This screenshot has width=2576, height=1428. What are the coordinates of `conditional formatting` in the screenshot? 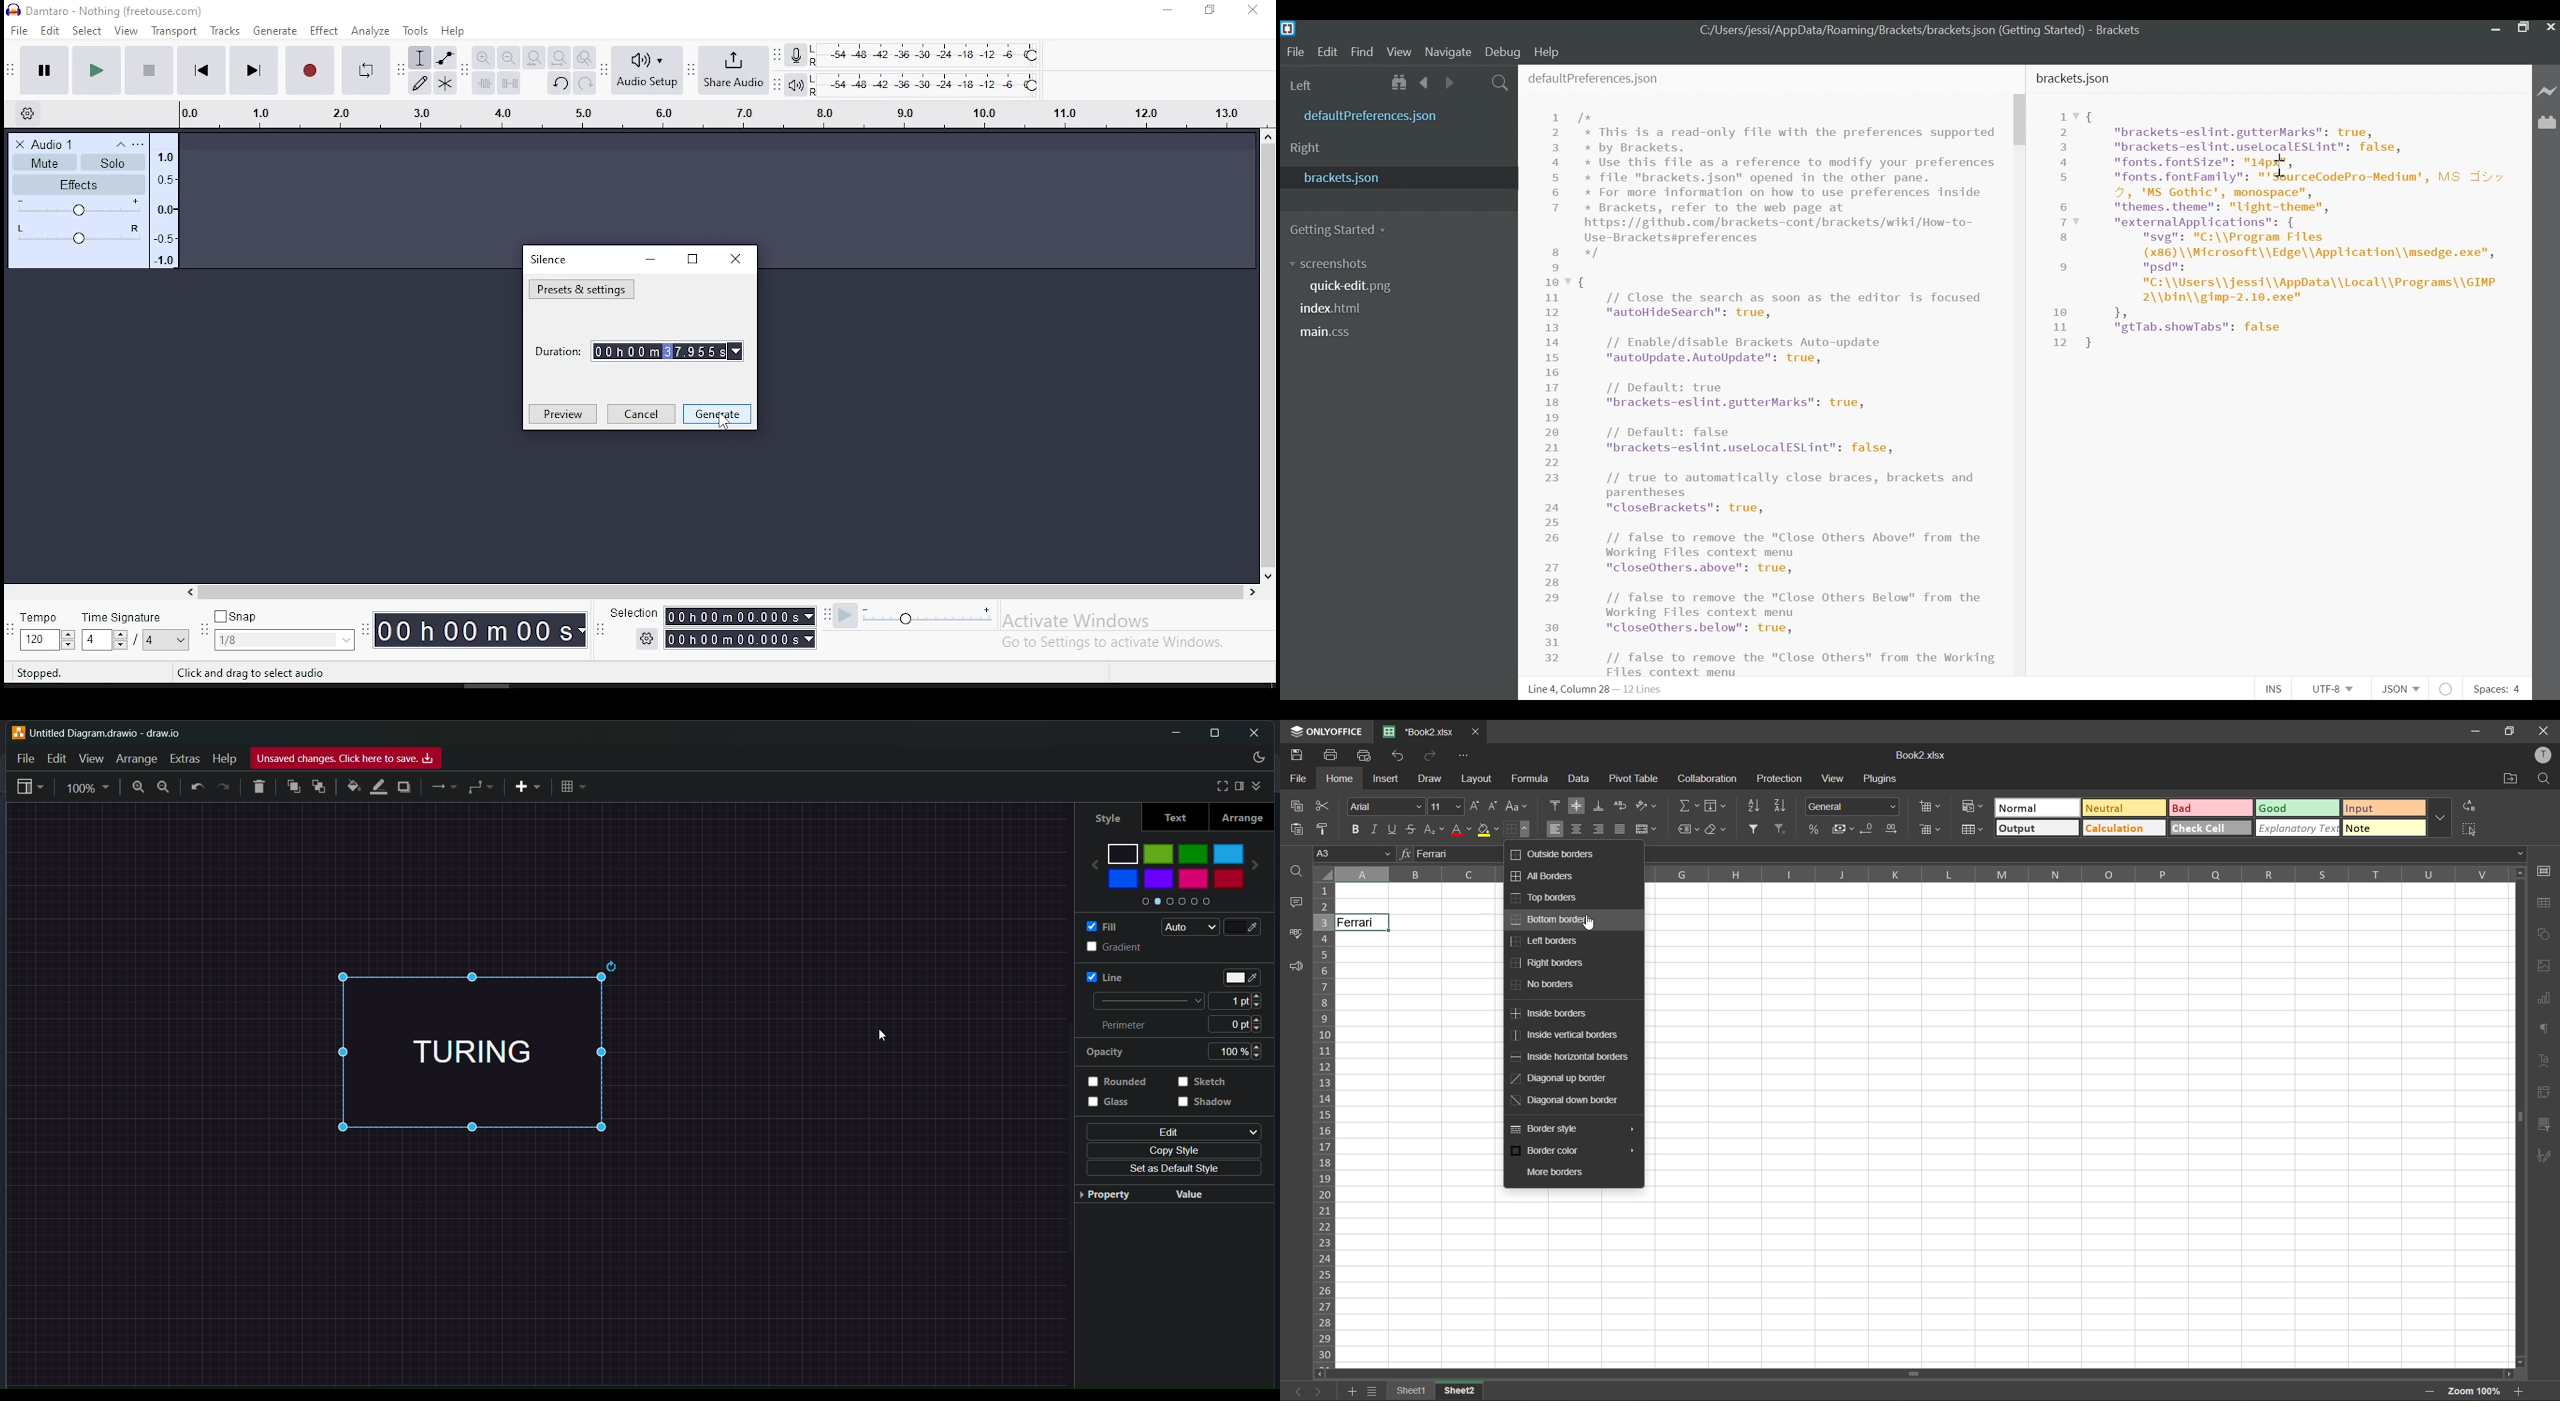 It's located at (1971, 807).